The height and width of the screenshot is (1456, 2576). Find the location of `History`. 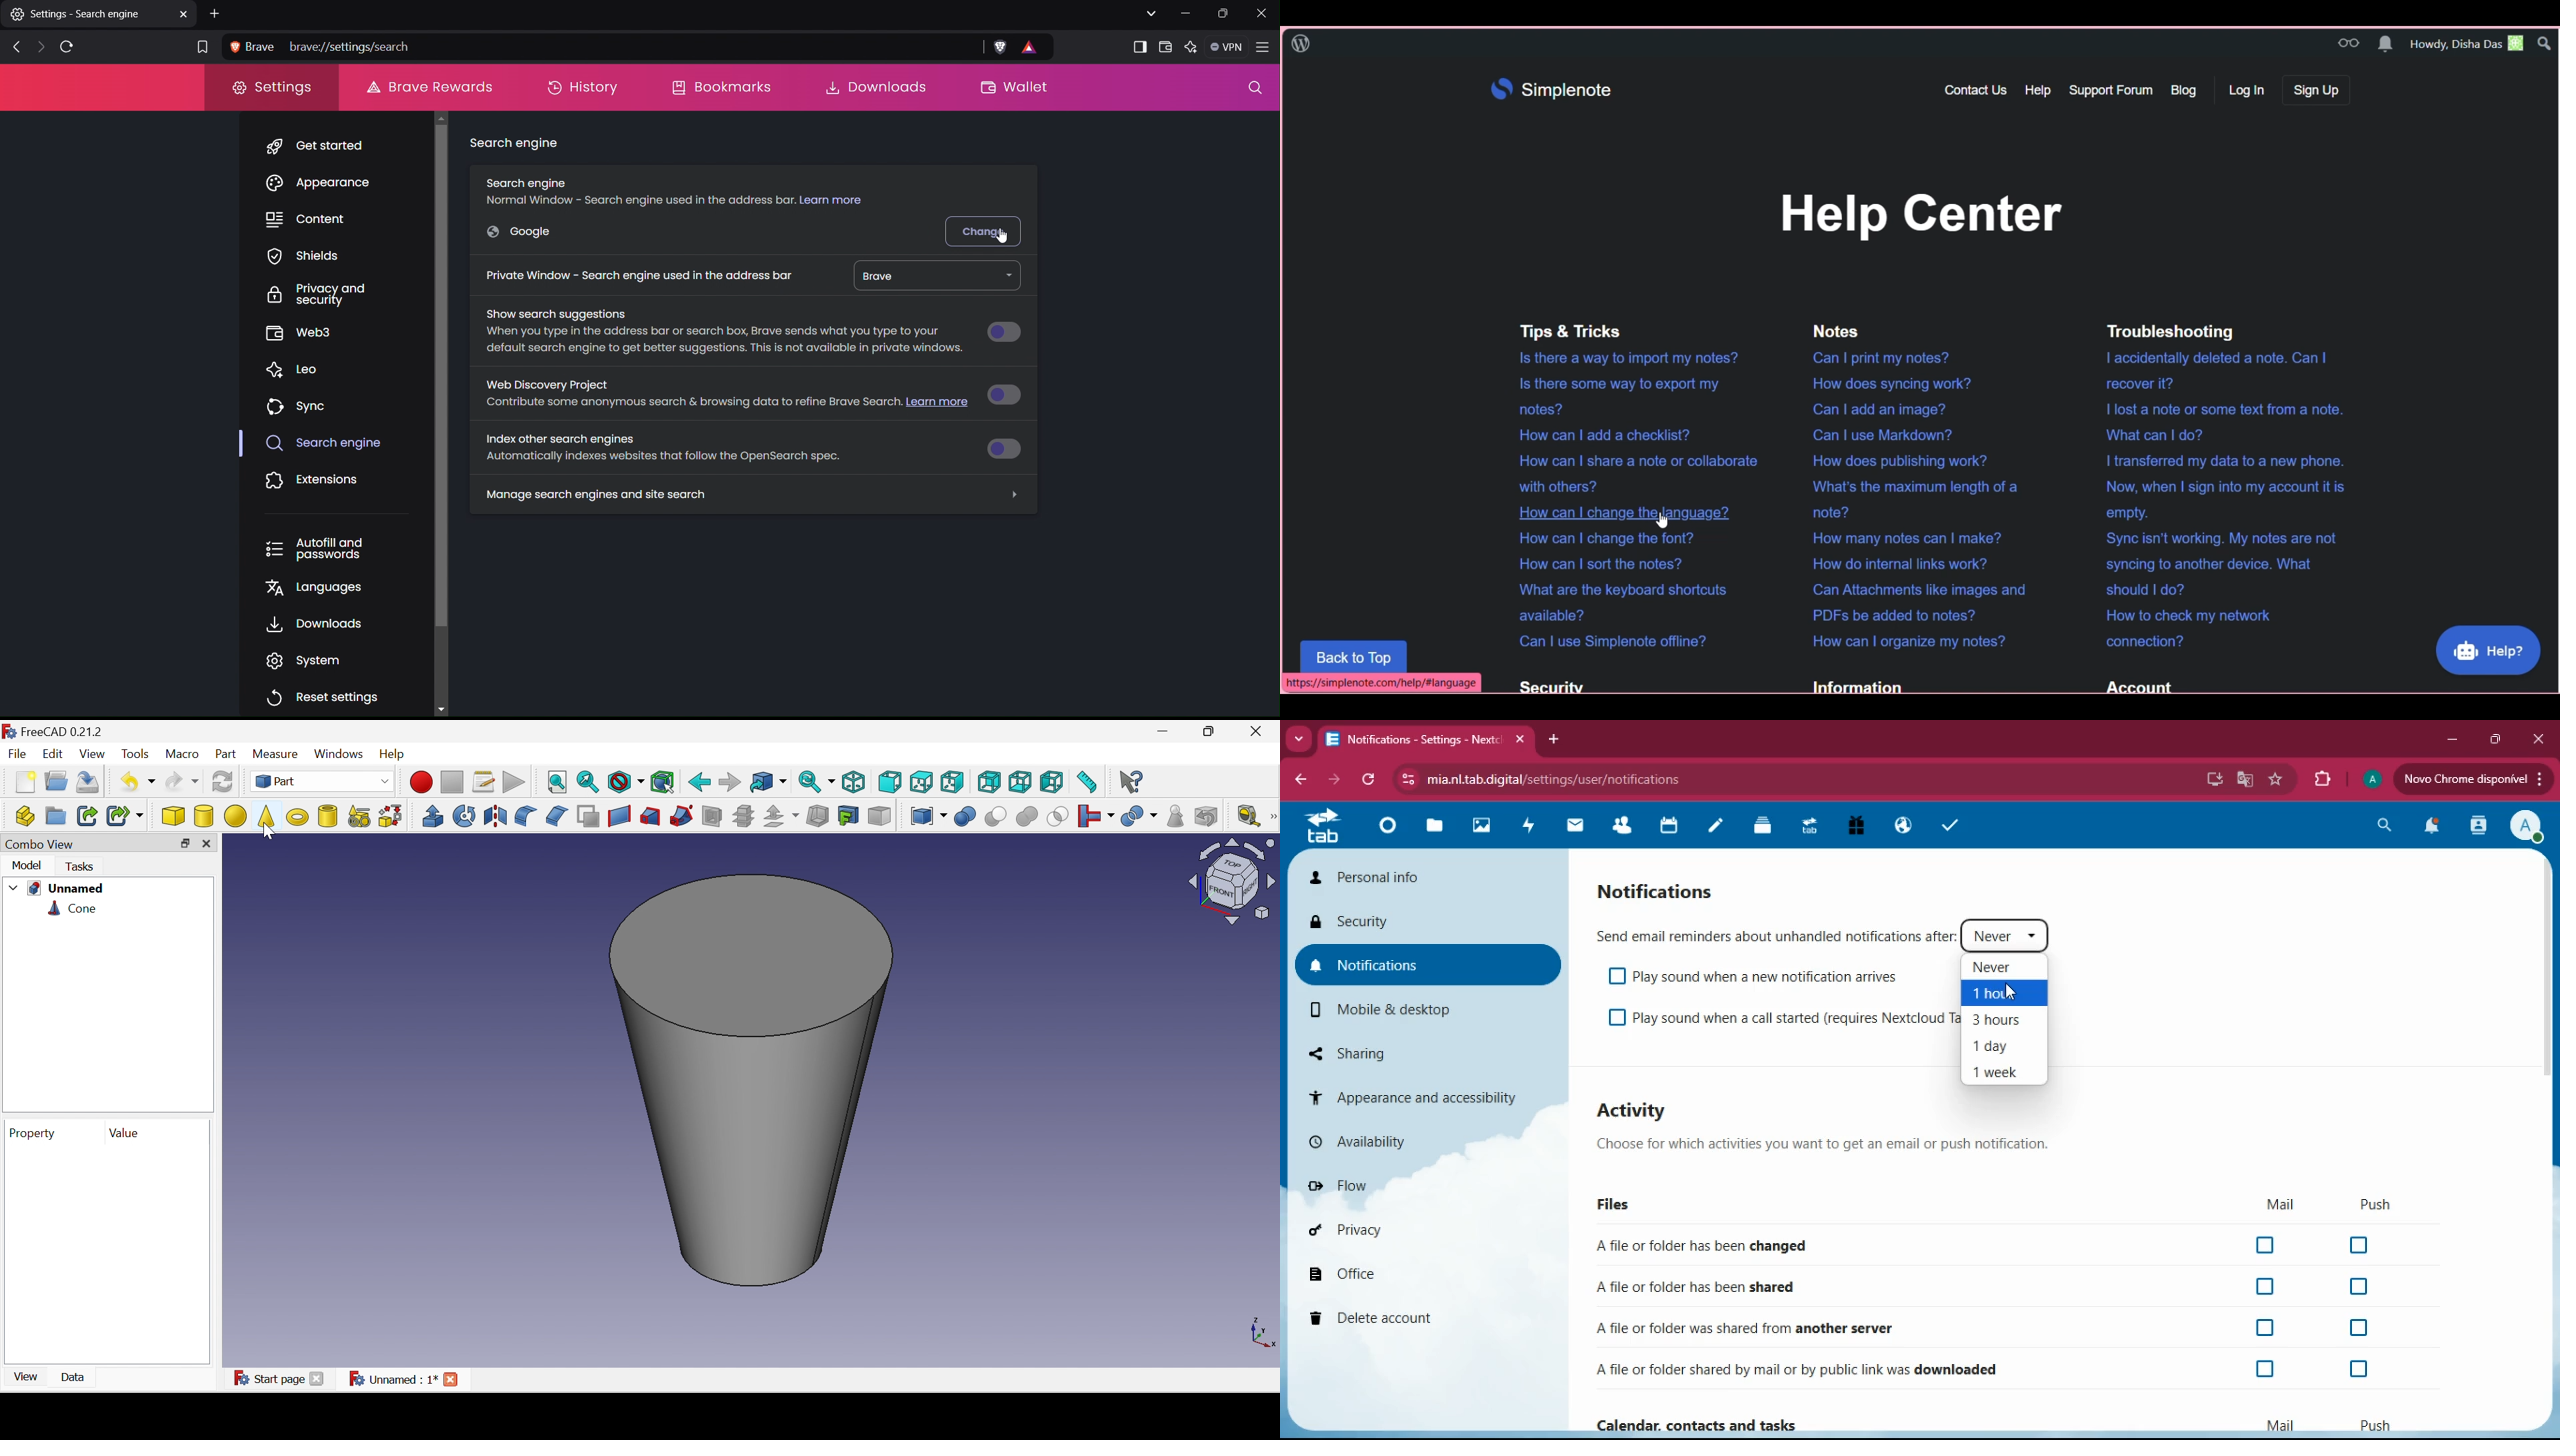

History is located at coordinates (583, 87).